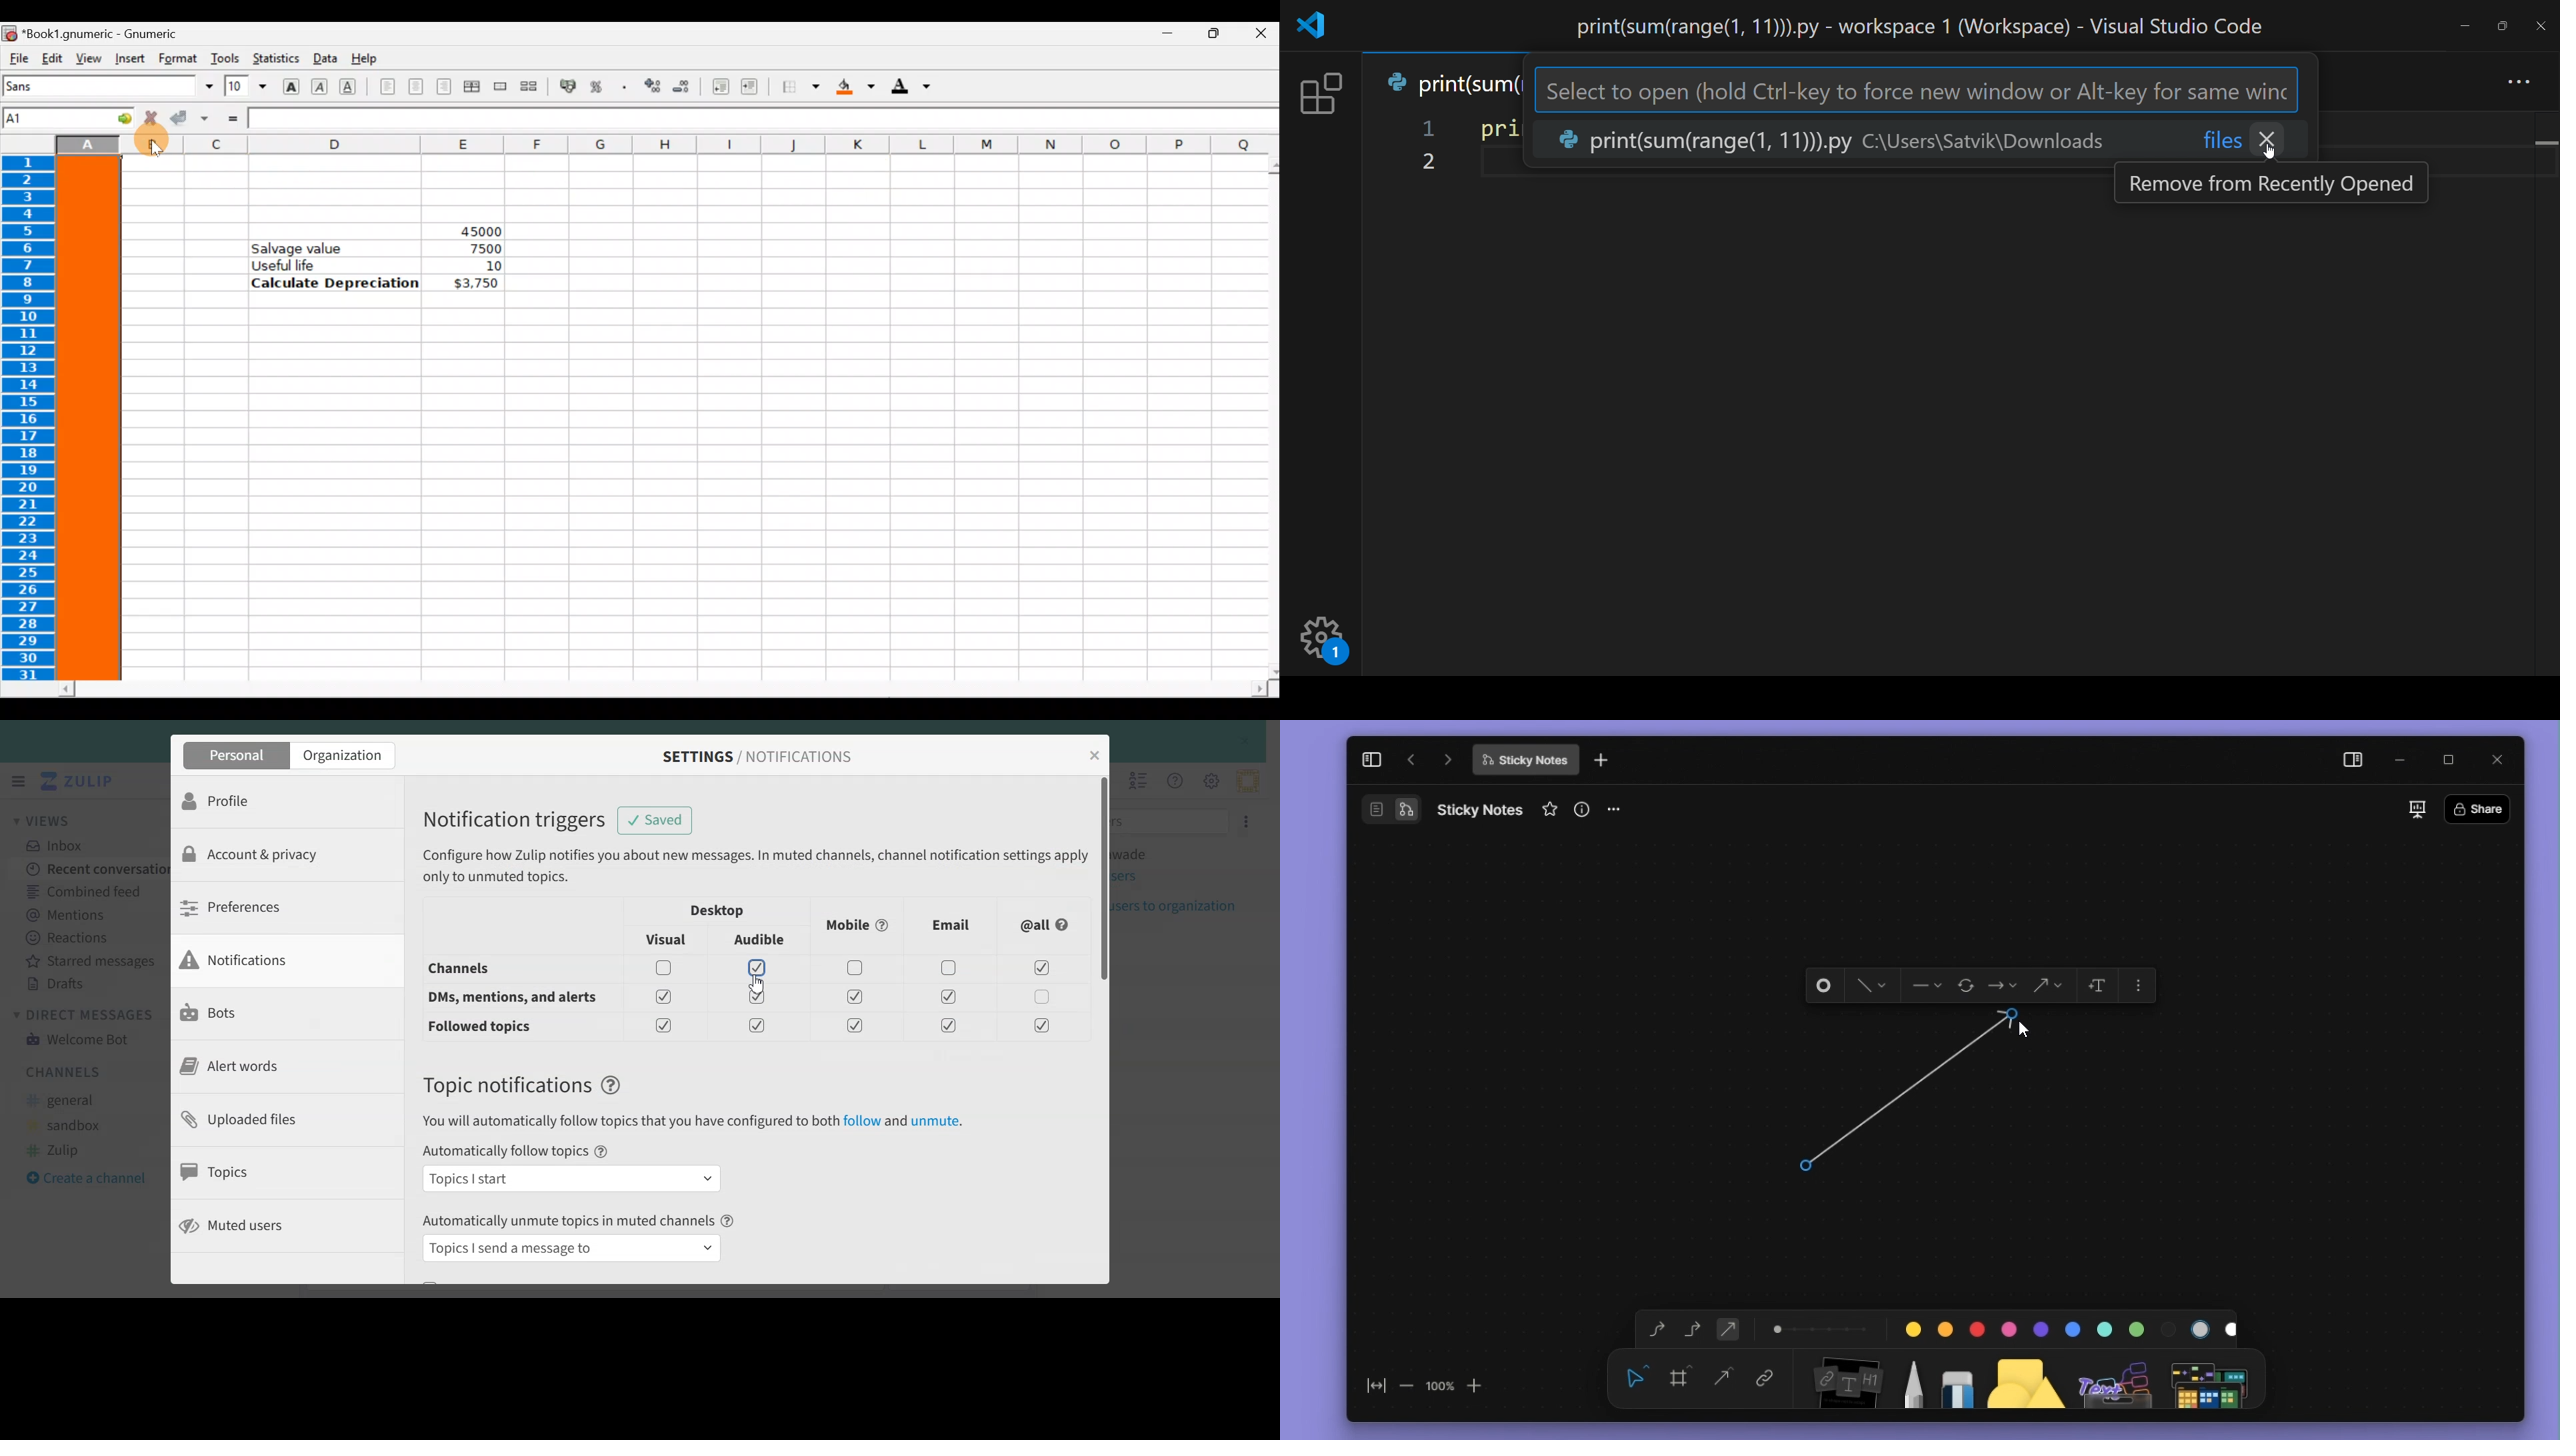 This screenshot has width=2576, height=1456. I want to click on Notifications, so click(269, 961).